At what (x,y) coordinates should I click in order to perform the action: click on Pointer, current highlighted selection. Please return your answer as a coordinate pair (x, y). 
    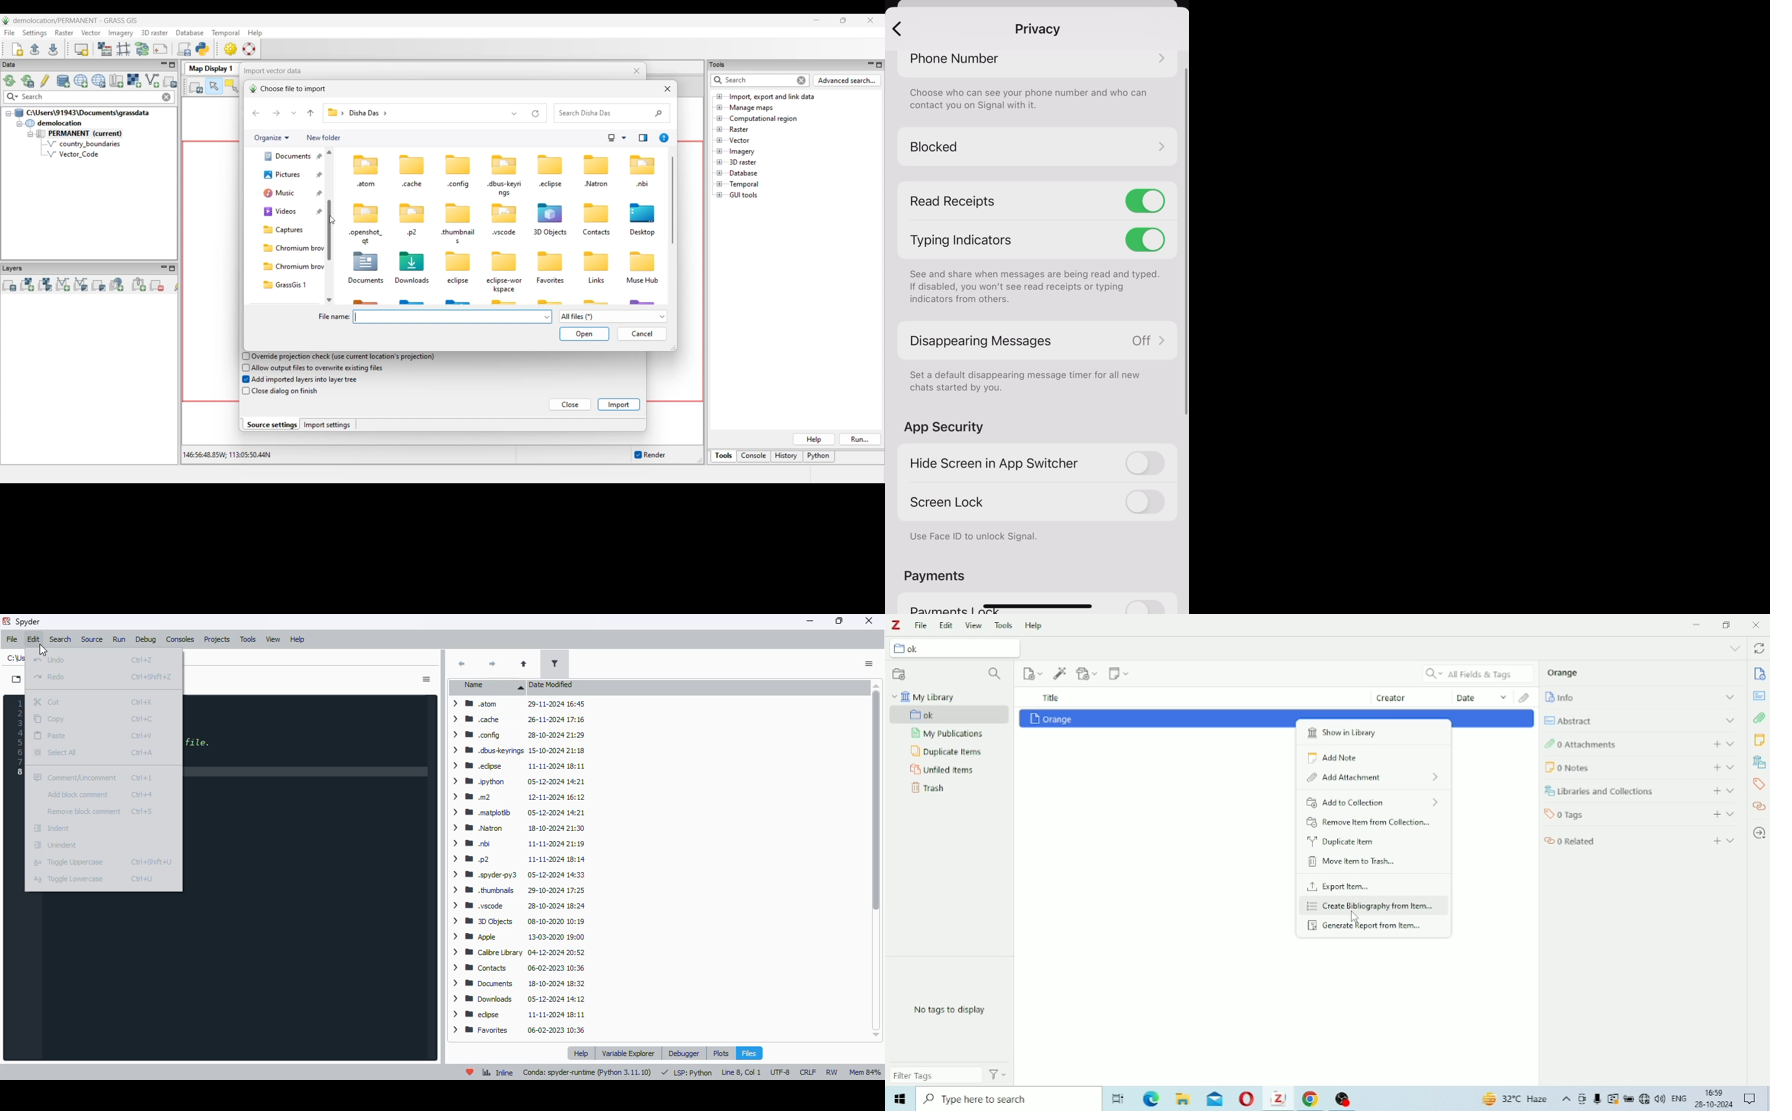
    Looking at the image, I should click on (214, 87).